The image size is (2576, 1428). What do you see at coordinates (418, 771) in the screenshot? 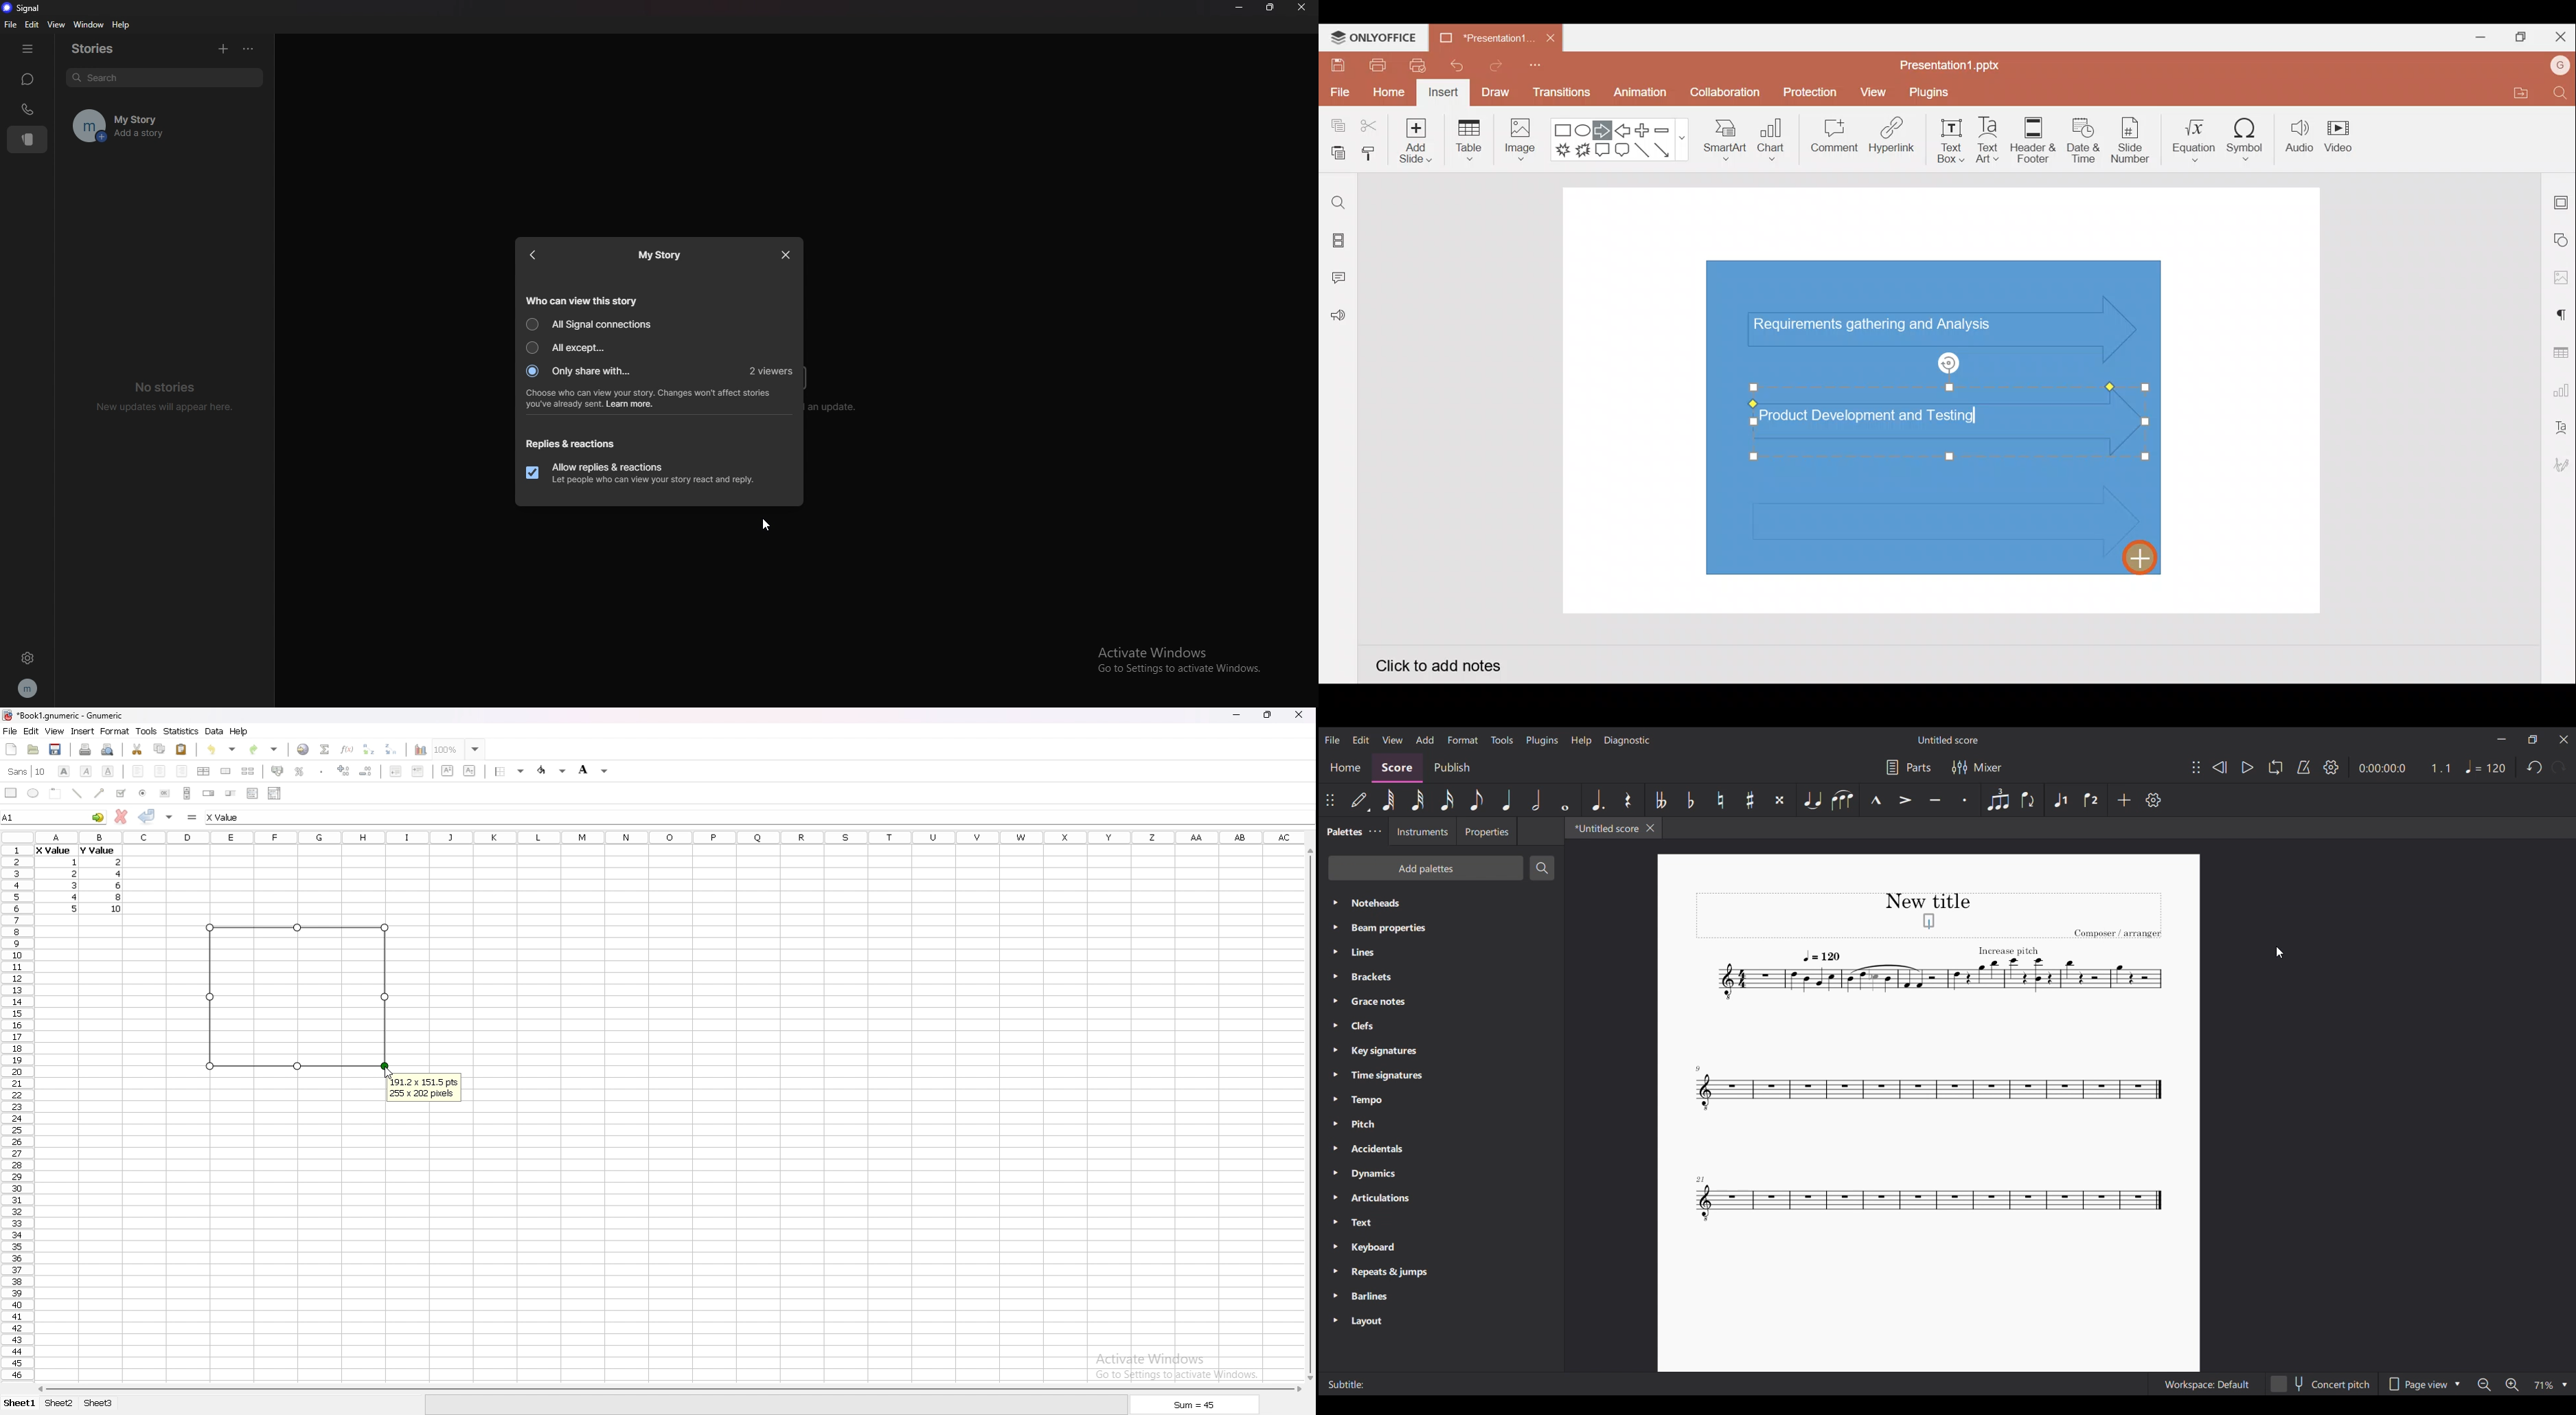
I see `increase indent` at bounding box center [418, 771].